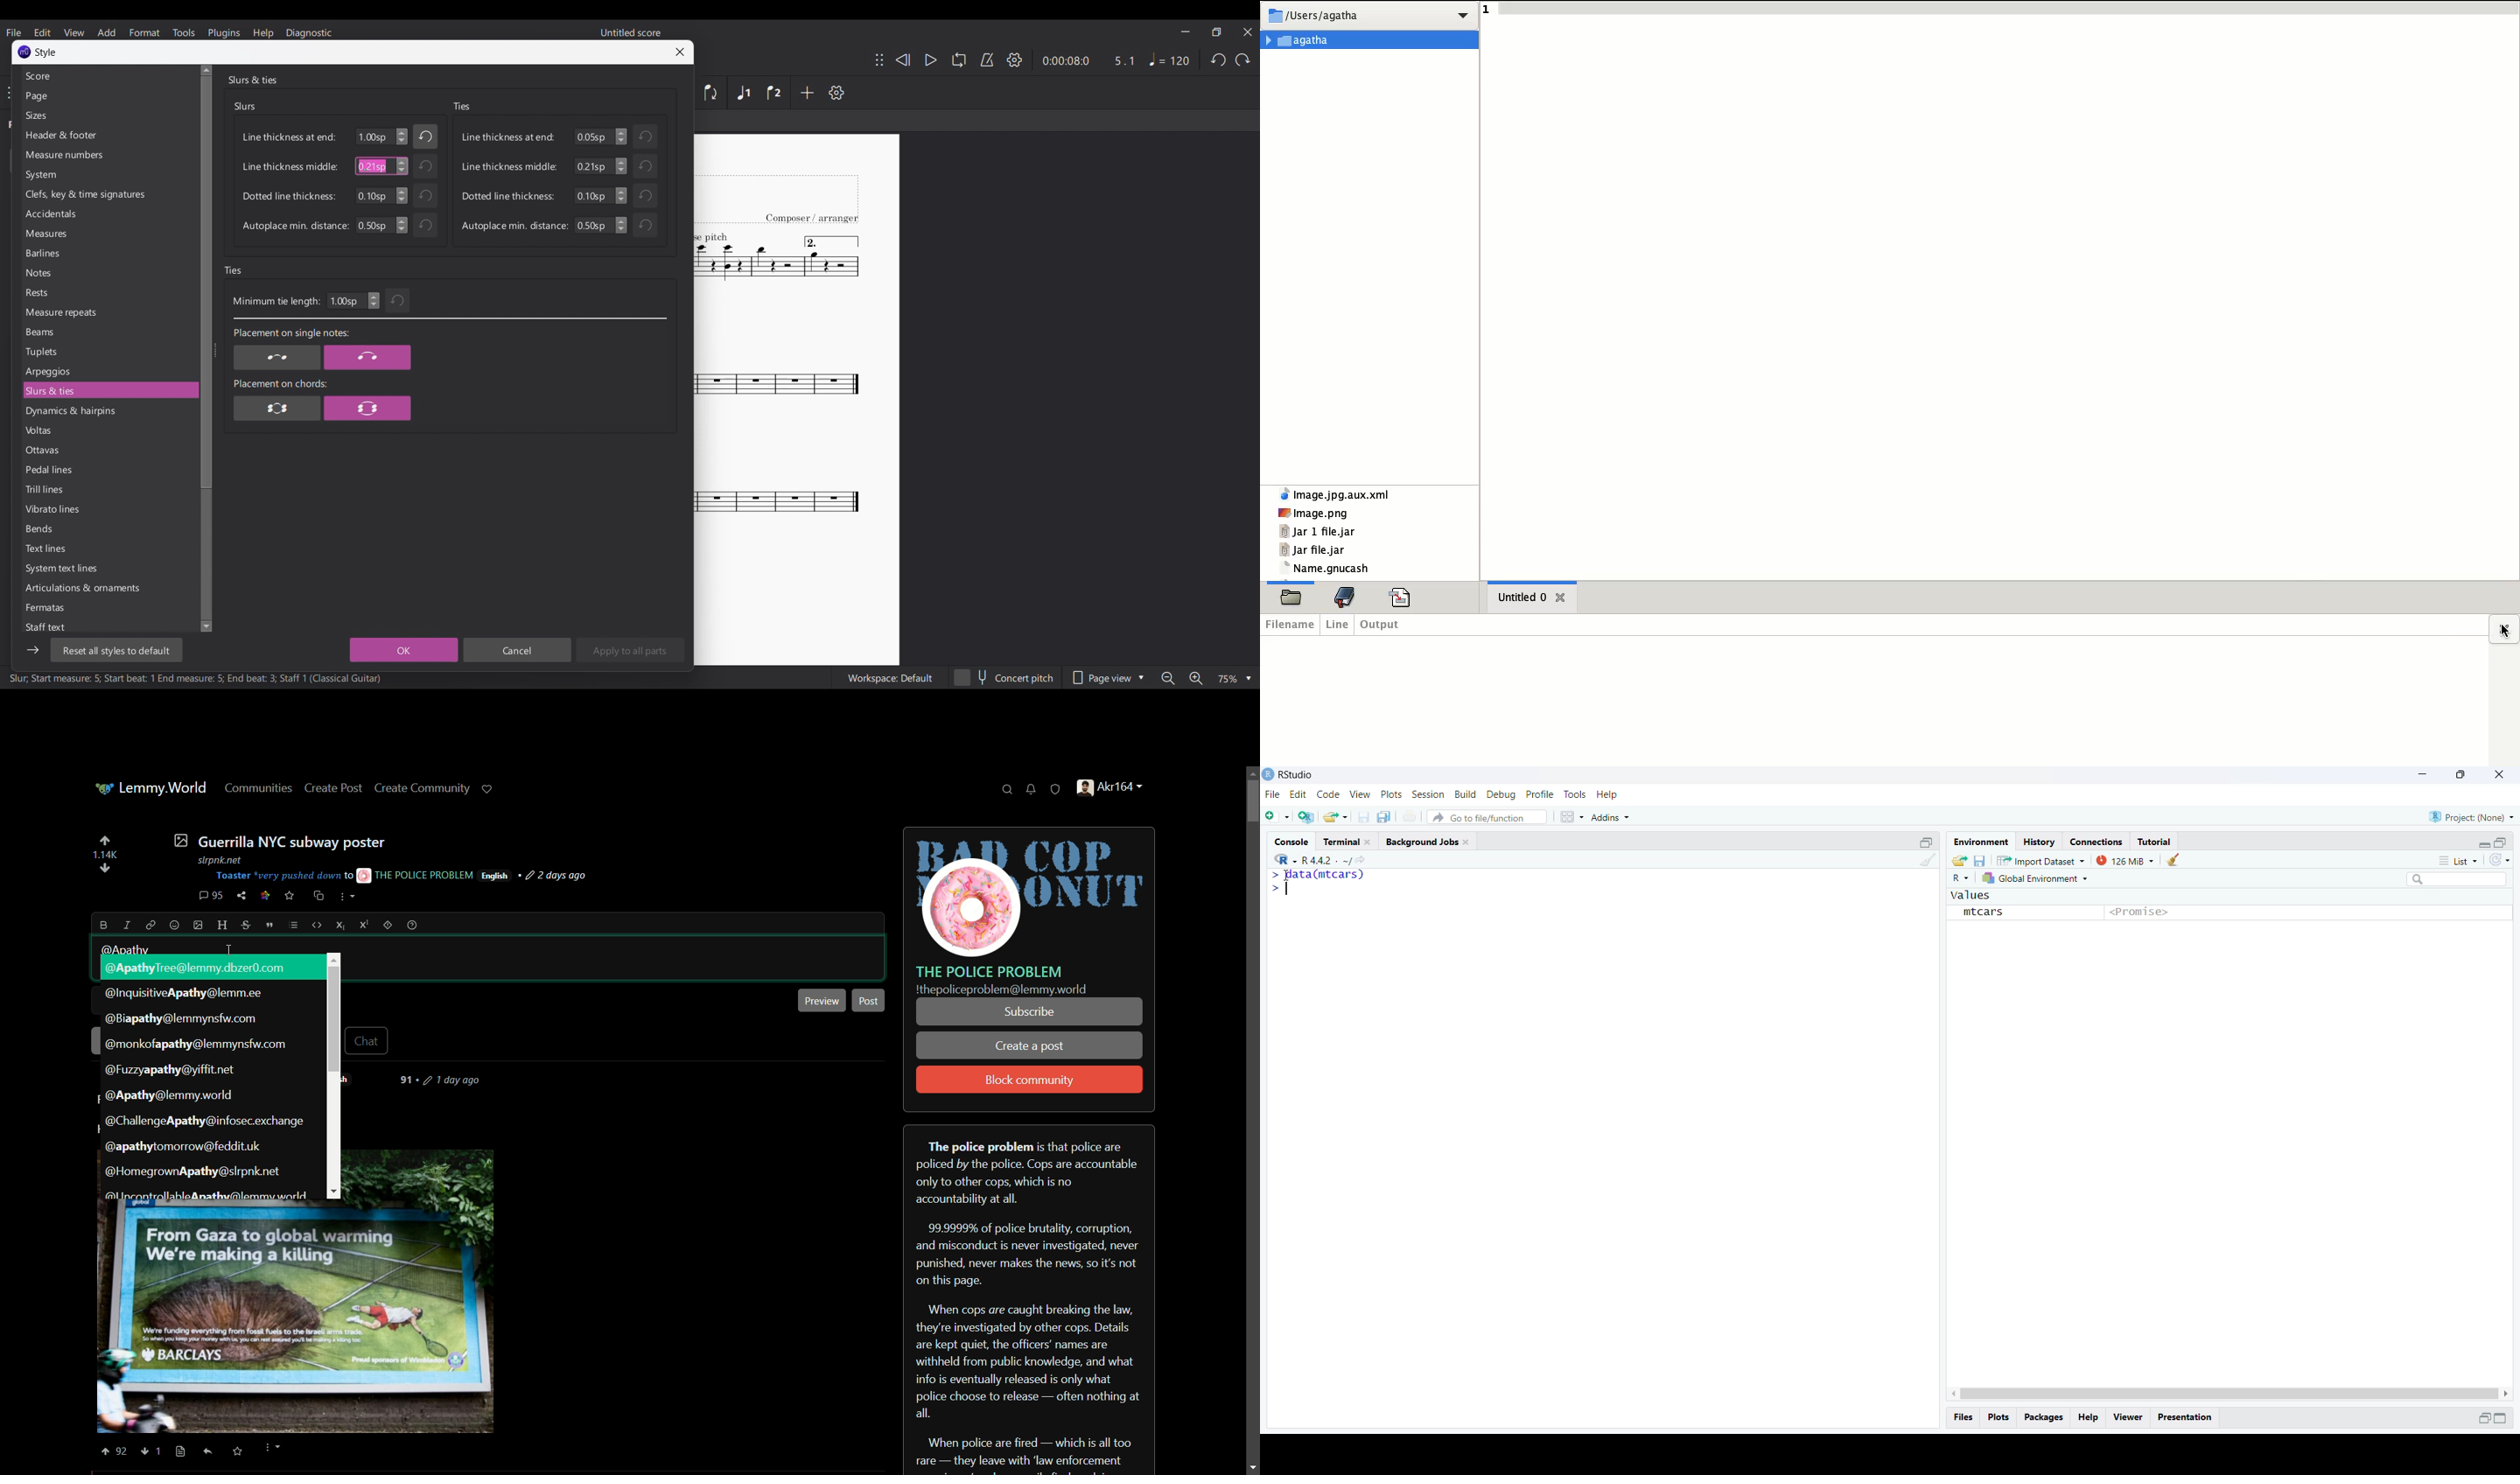 The image size is (2520, 1484). I want to click on View, so click(1360, 794).